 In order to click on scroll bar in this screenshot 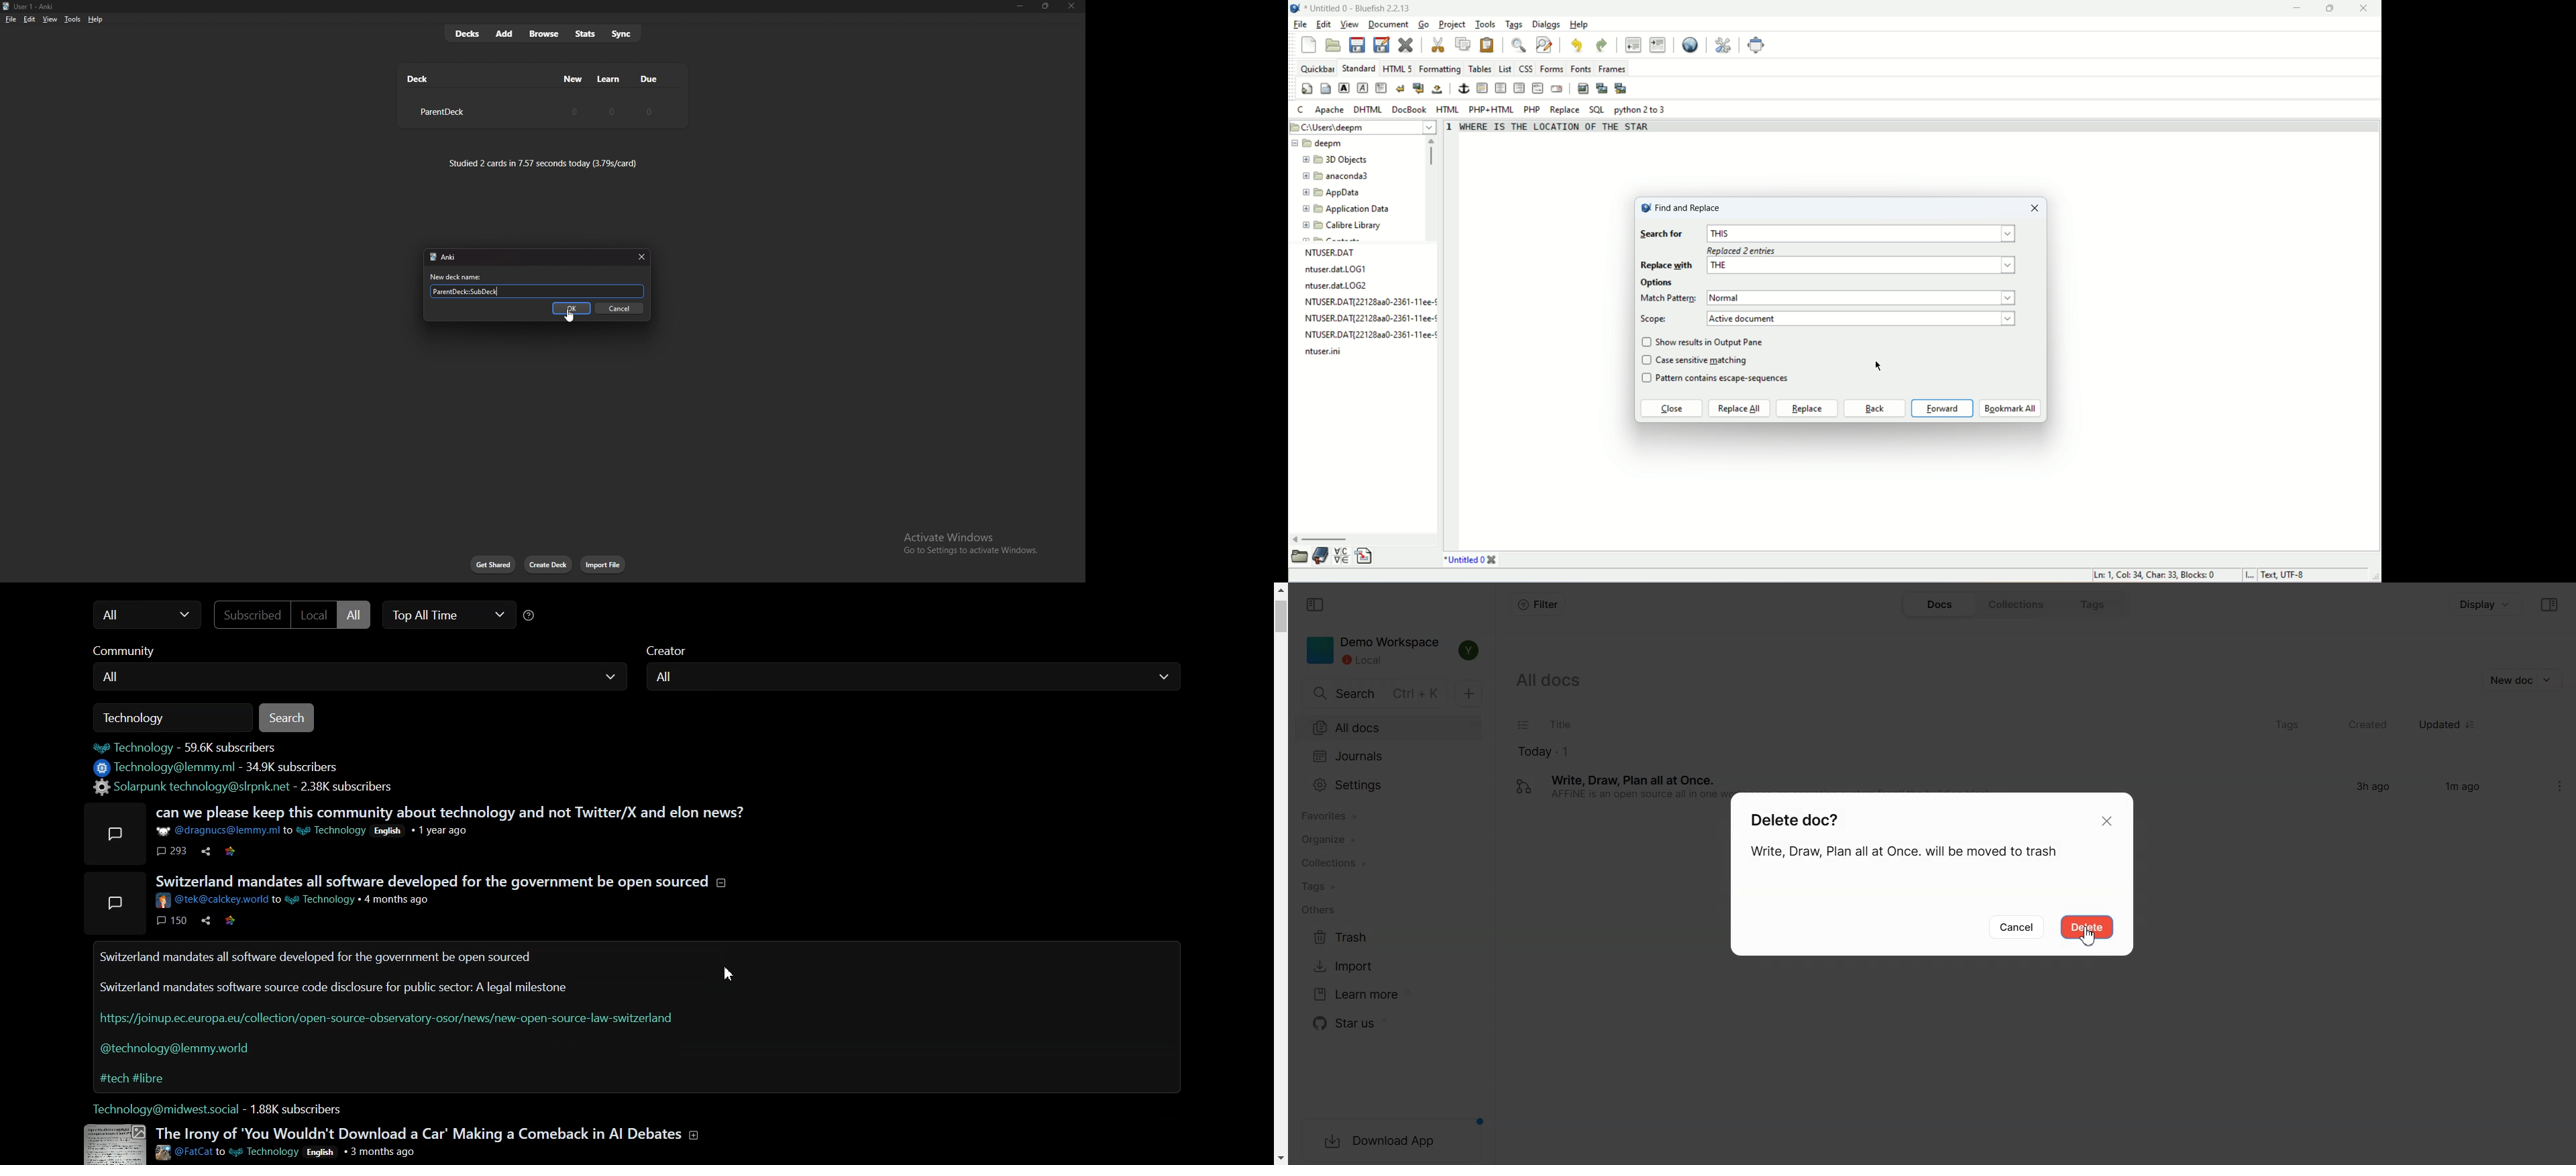, I will do `click(1433, 188)`.